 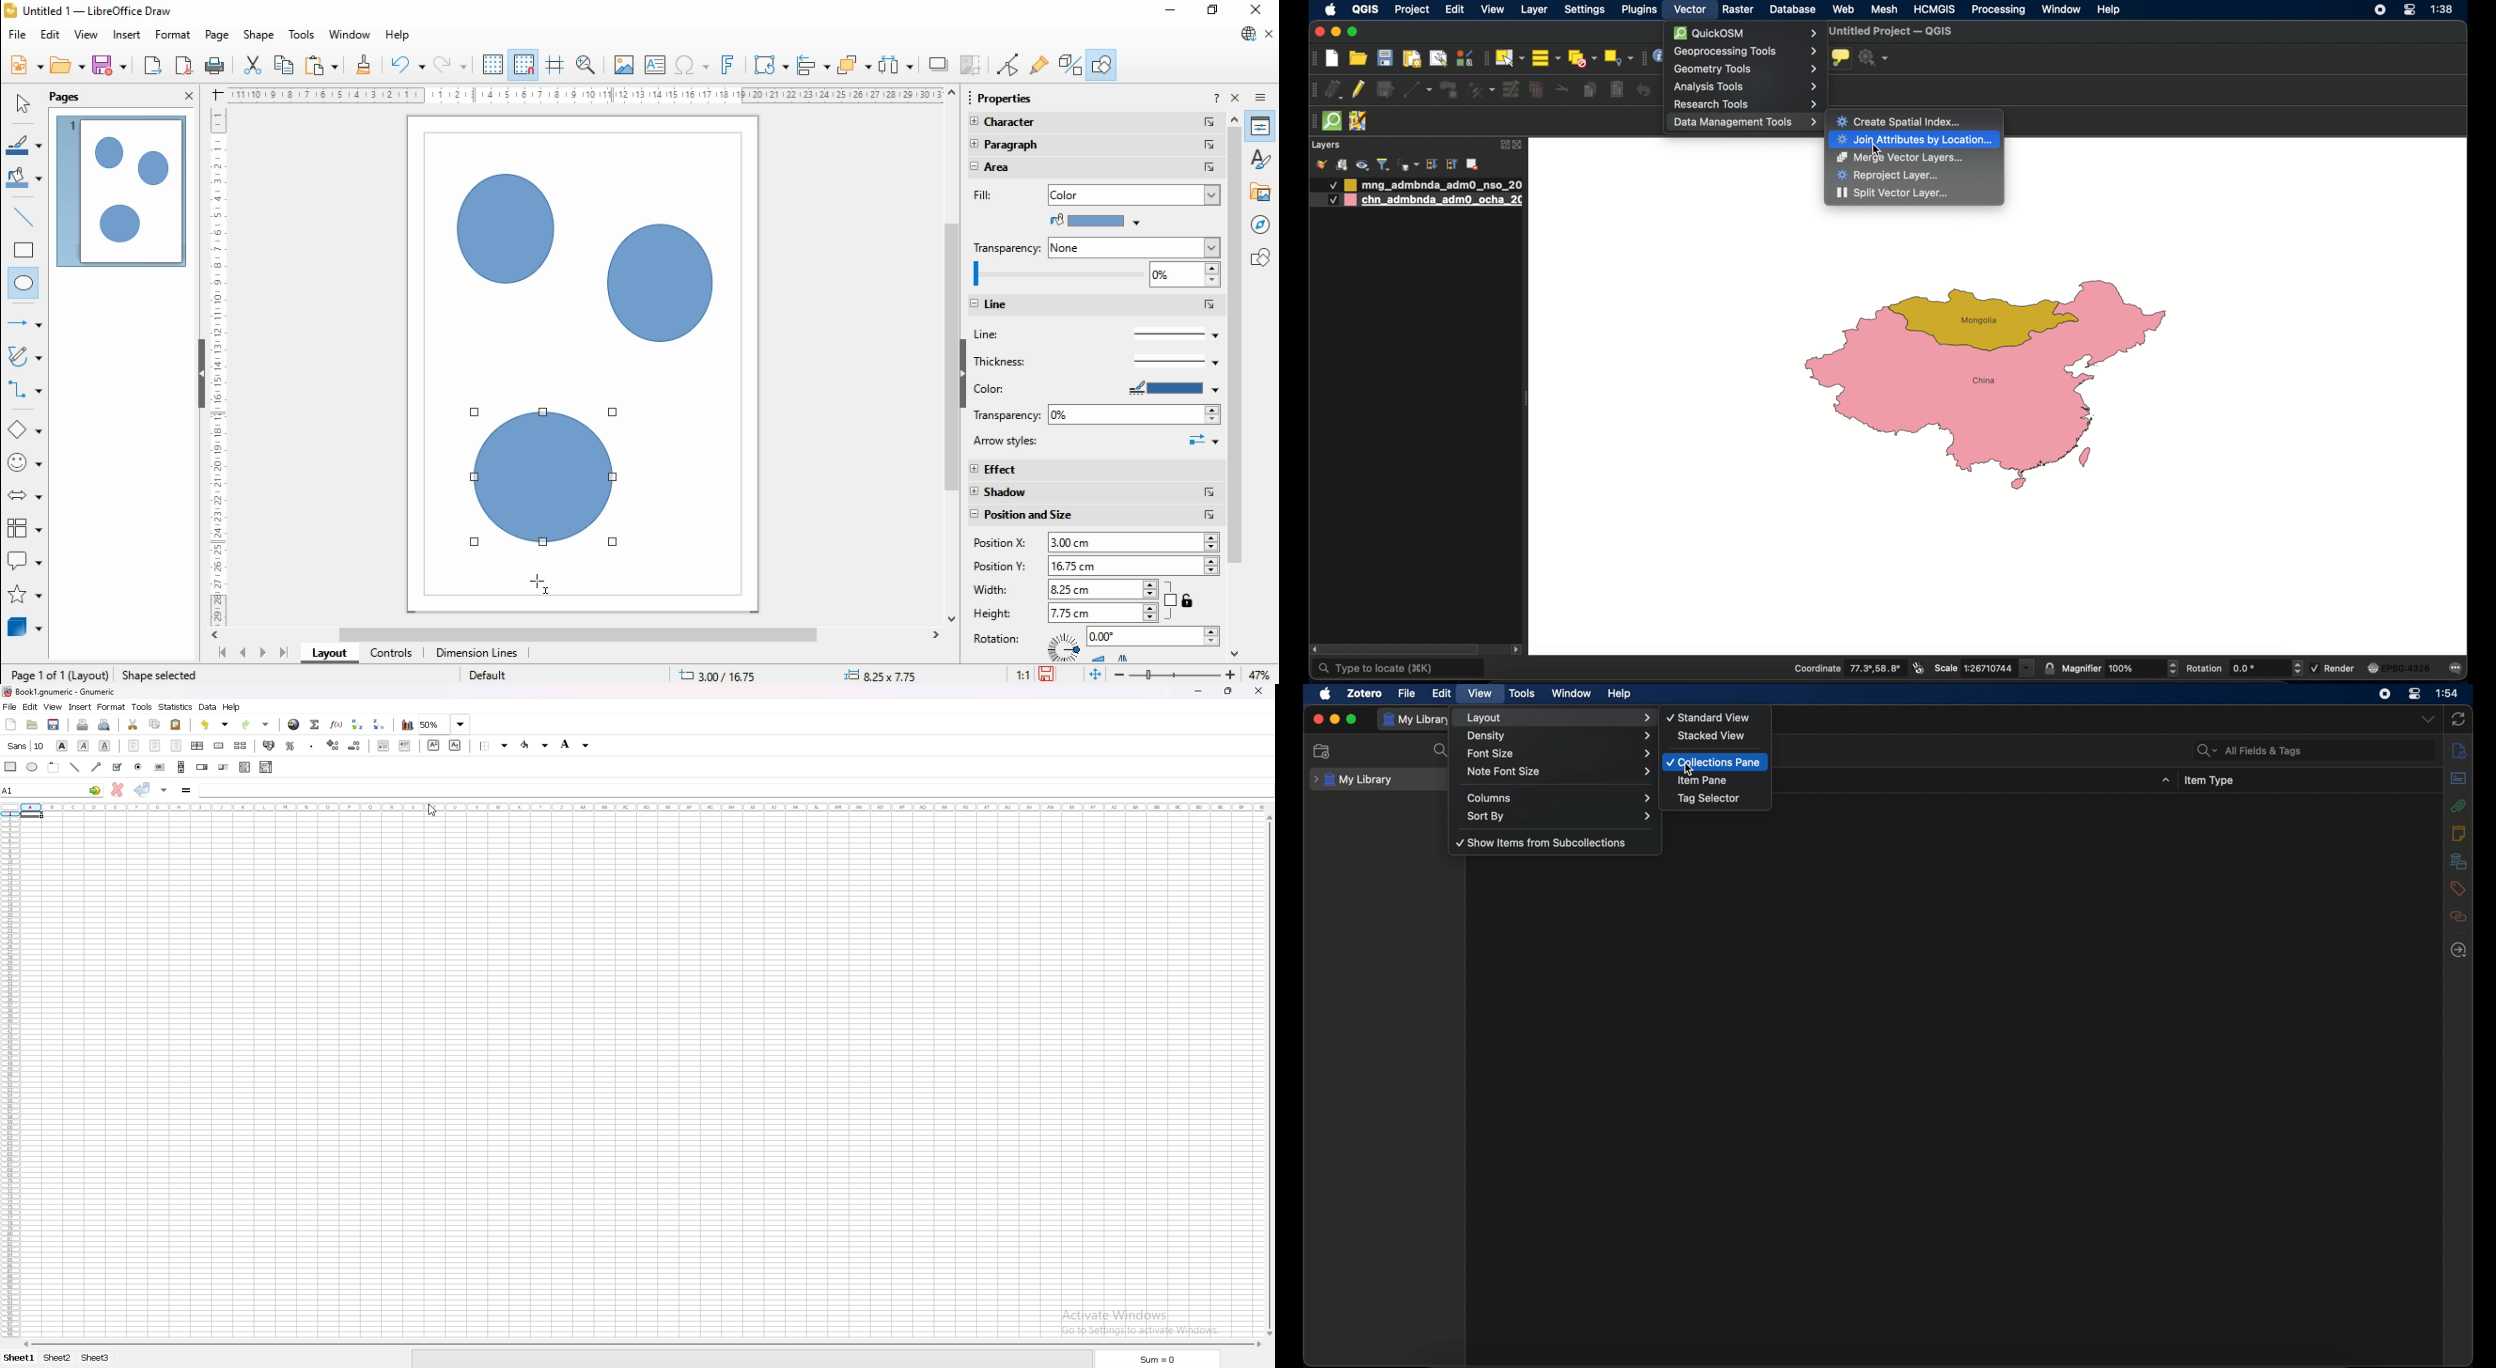 I want to click on insert special characters, so click(x=693, y=64).